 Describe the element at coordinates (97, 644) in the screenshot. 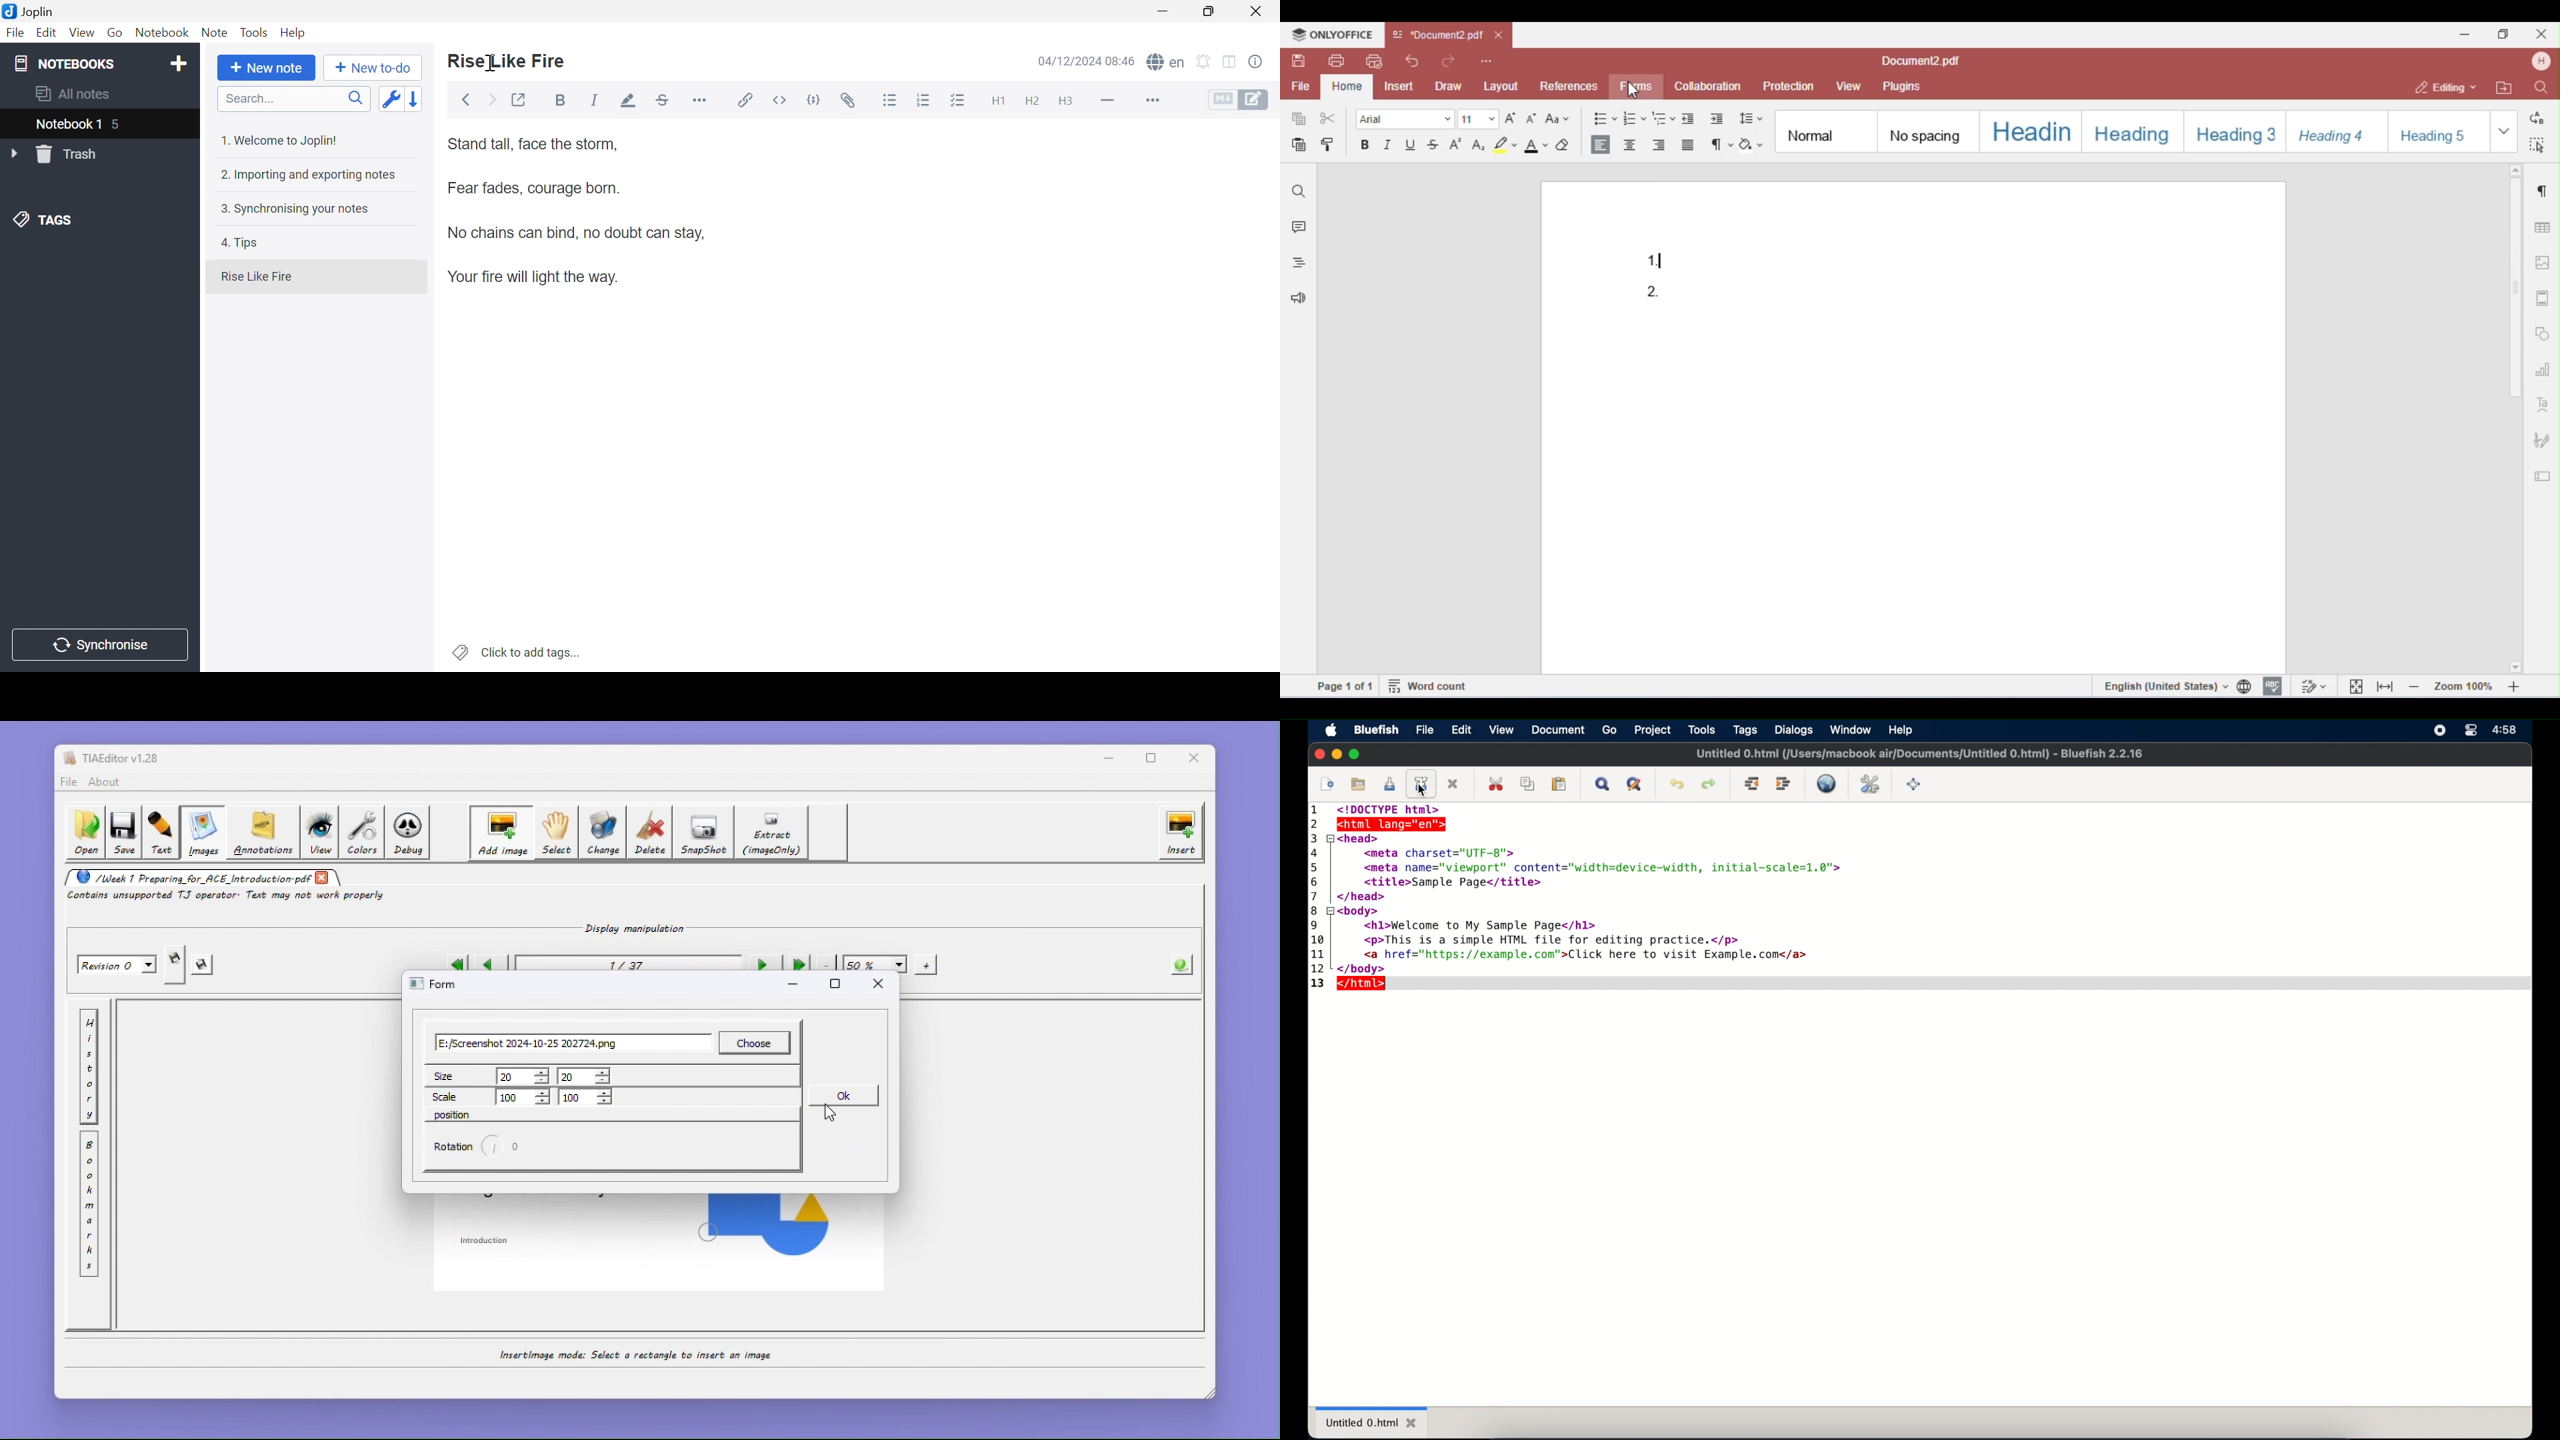

I see `Synchronise` at that location.